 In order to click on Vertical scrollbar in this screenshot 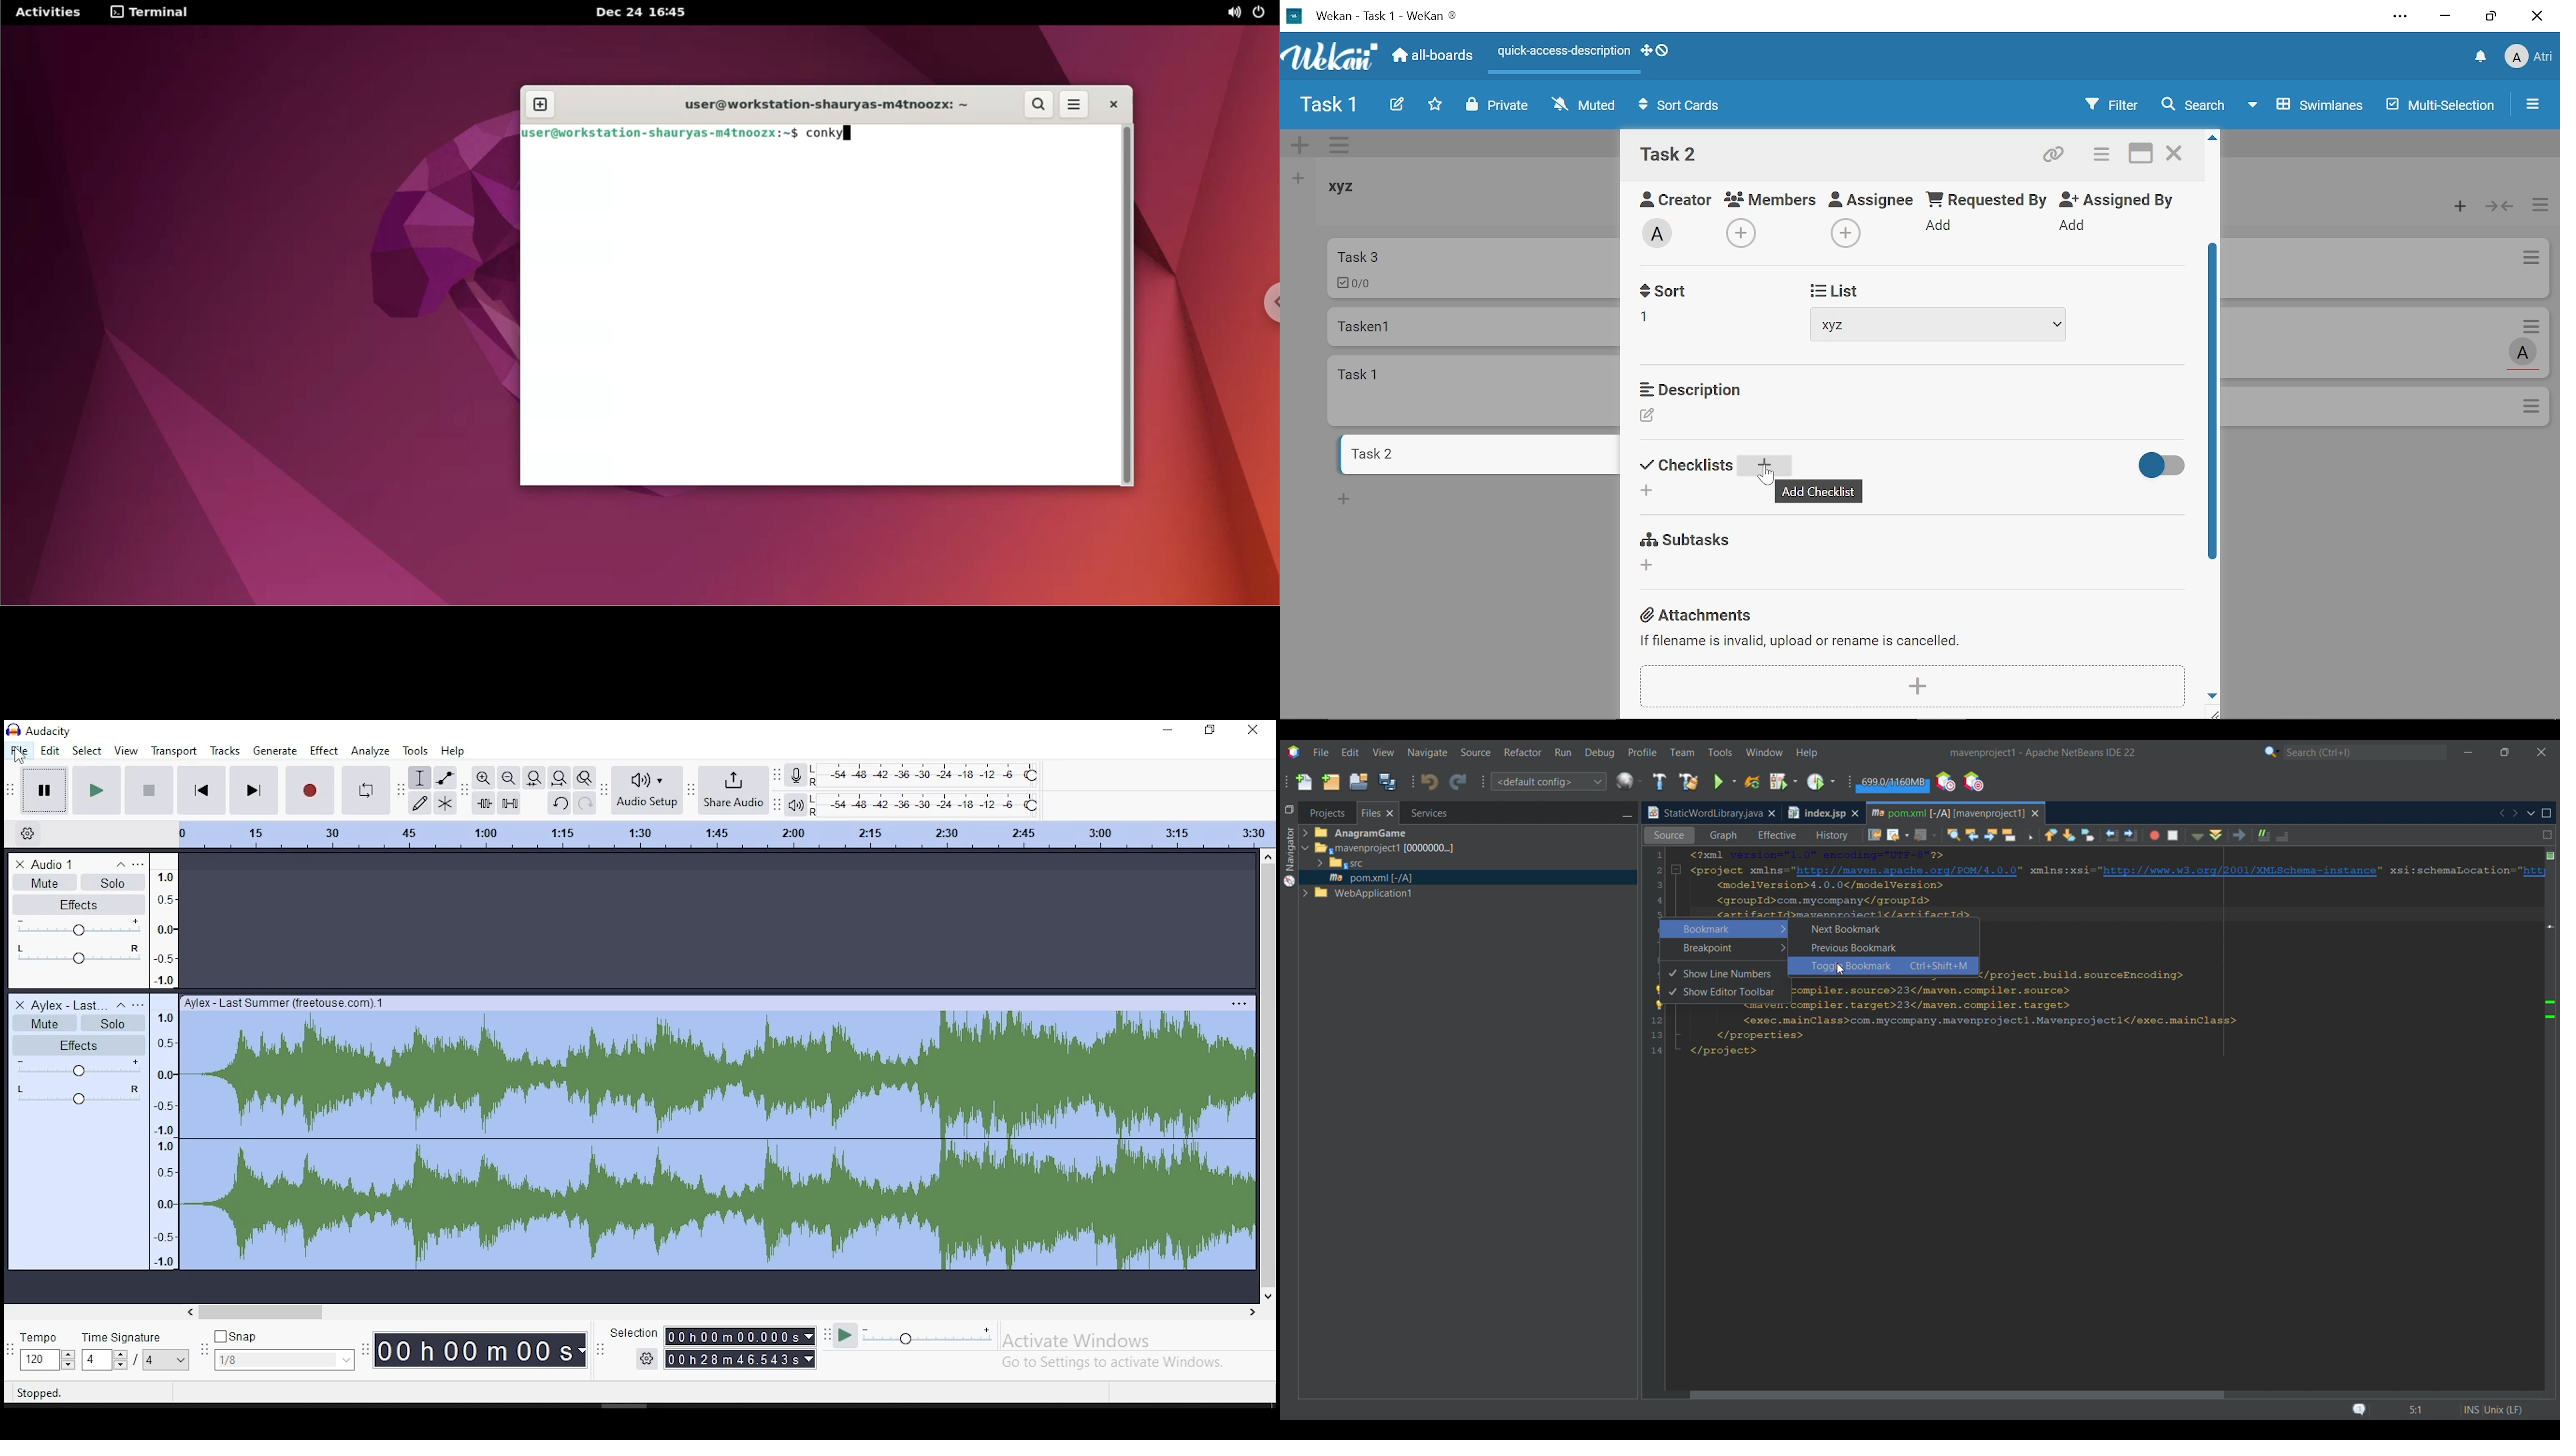, I will do `click(2215, 410)`.